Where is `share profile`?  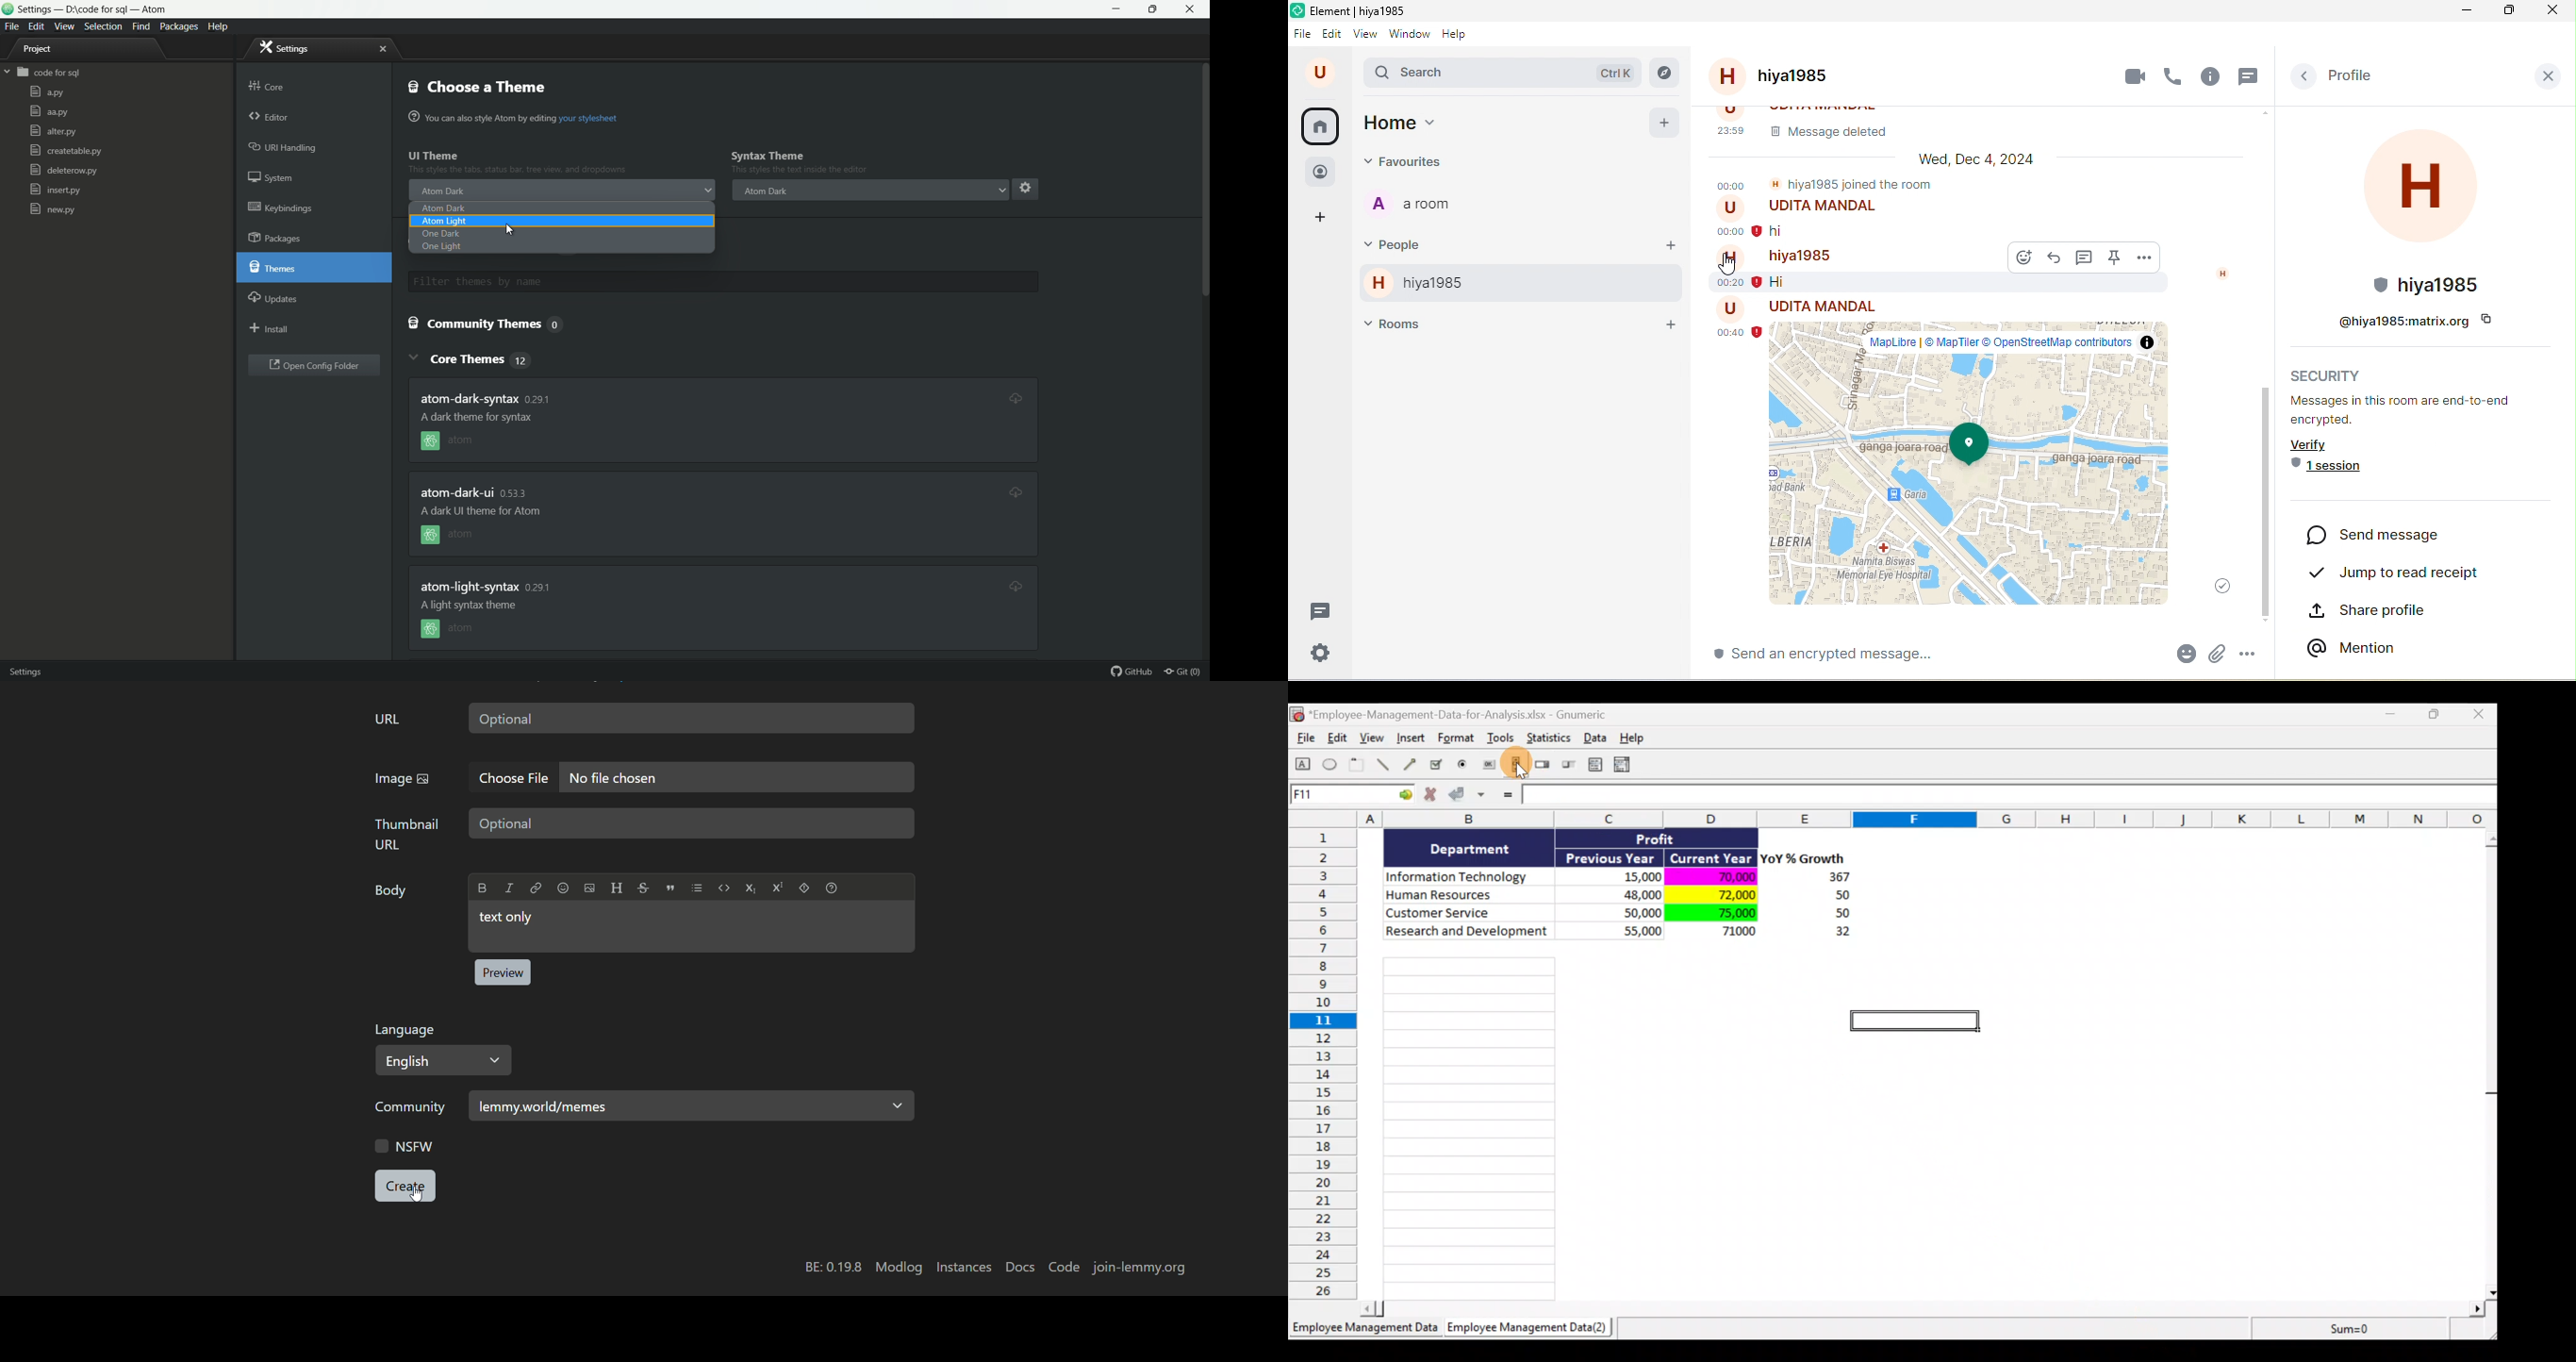
share profile is located at coordinates (2383, 613).